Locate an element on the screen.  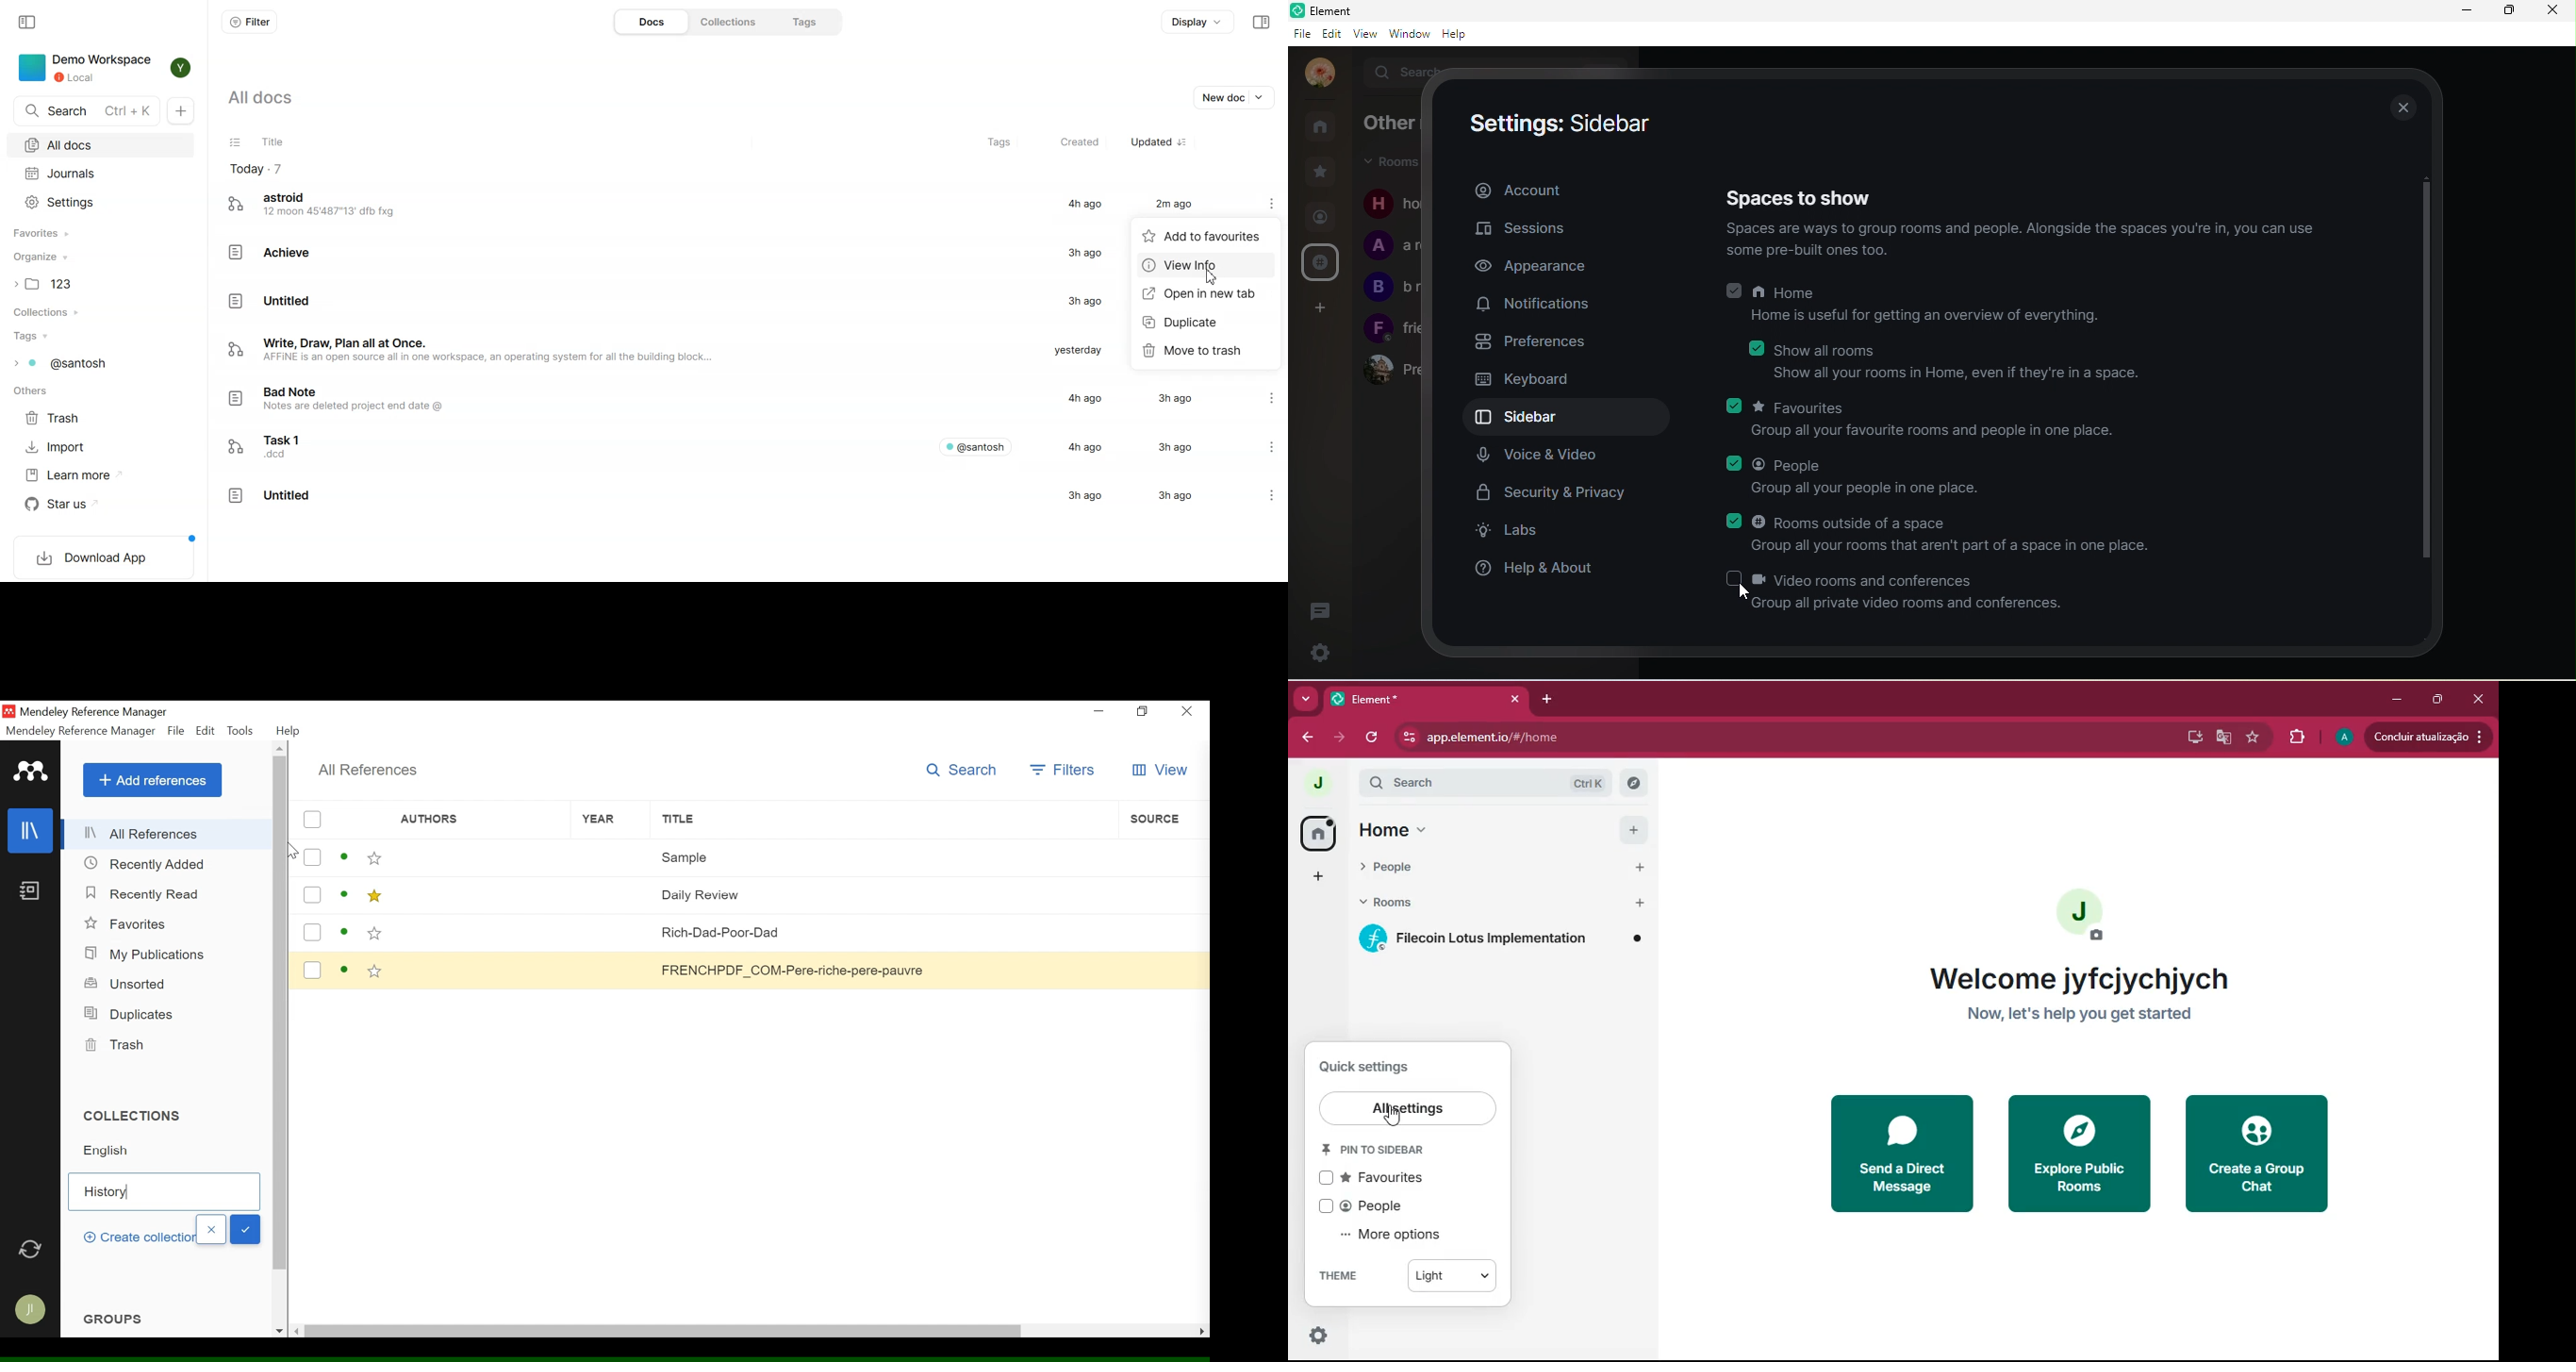
account is located at coordinates (1518, 191).